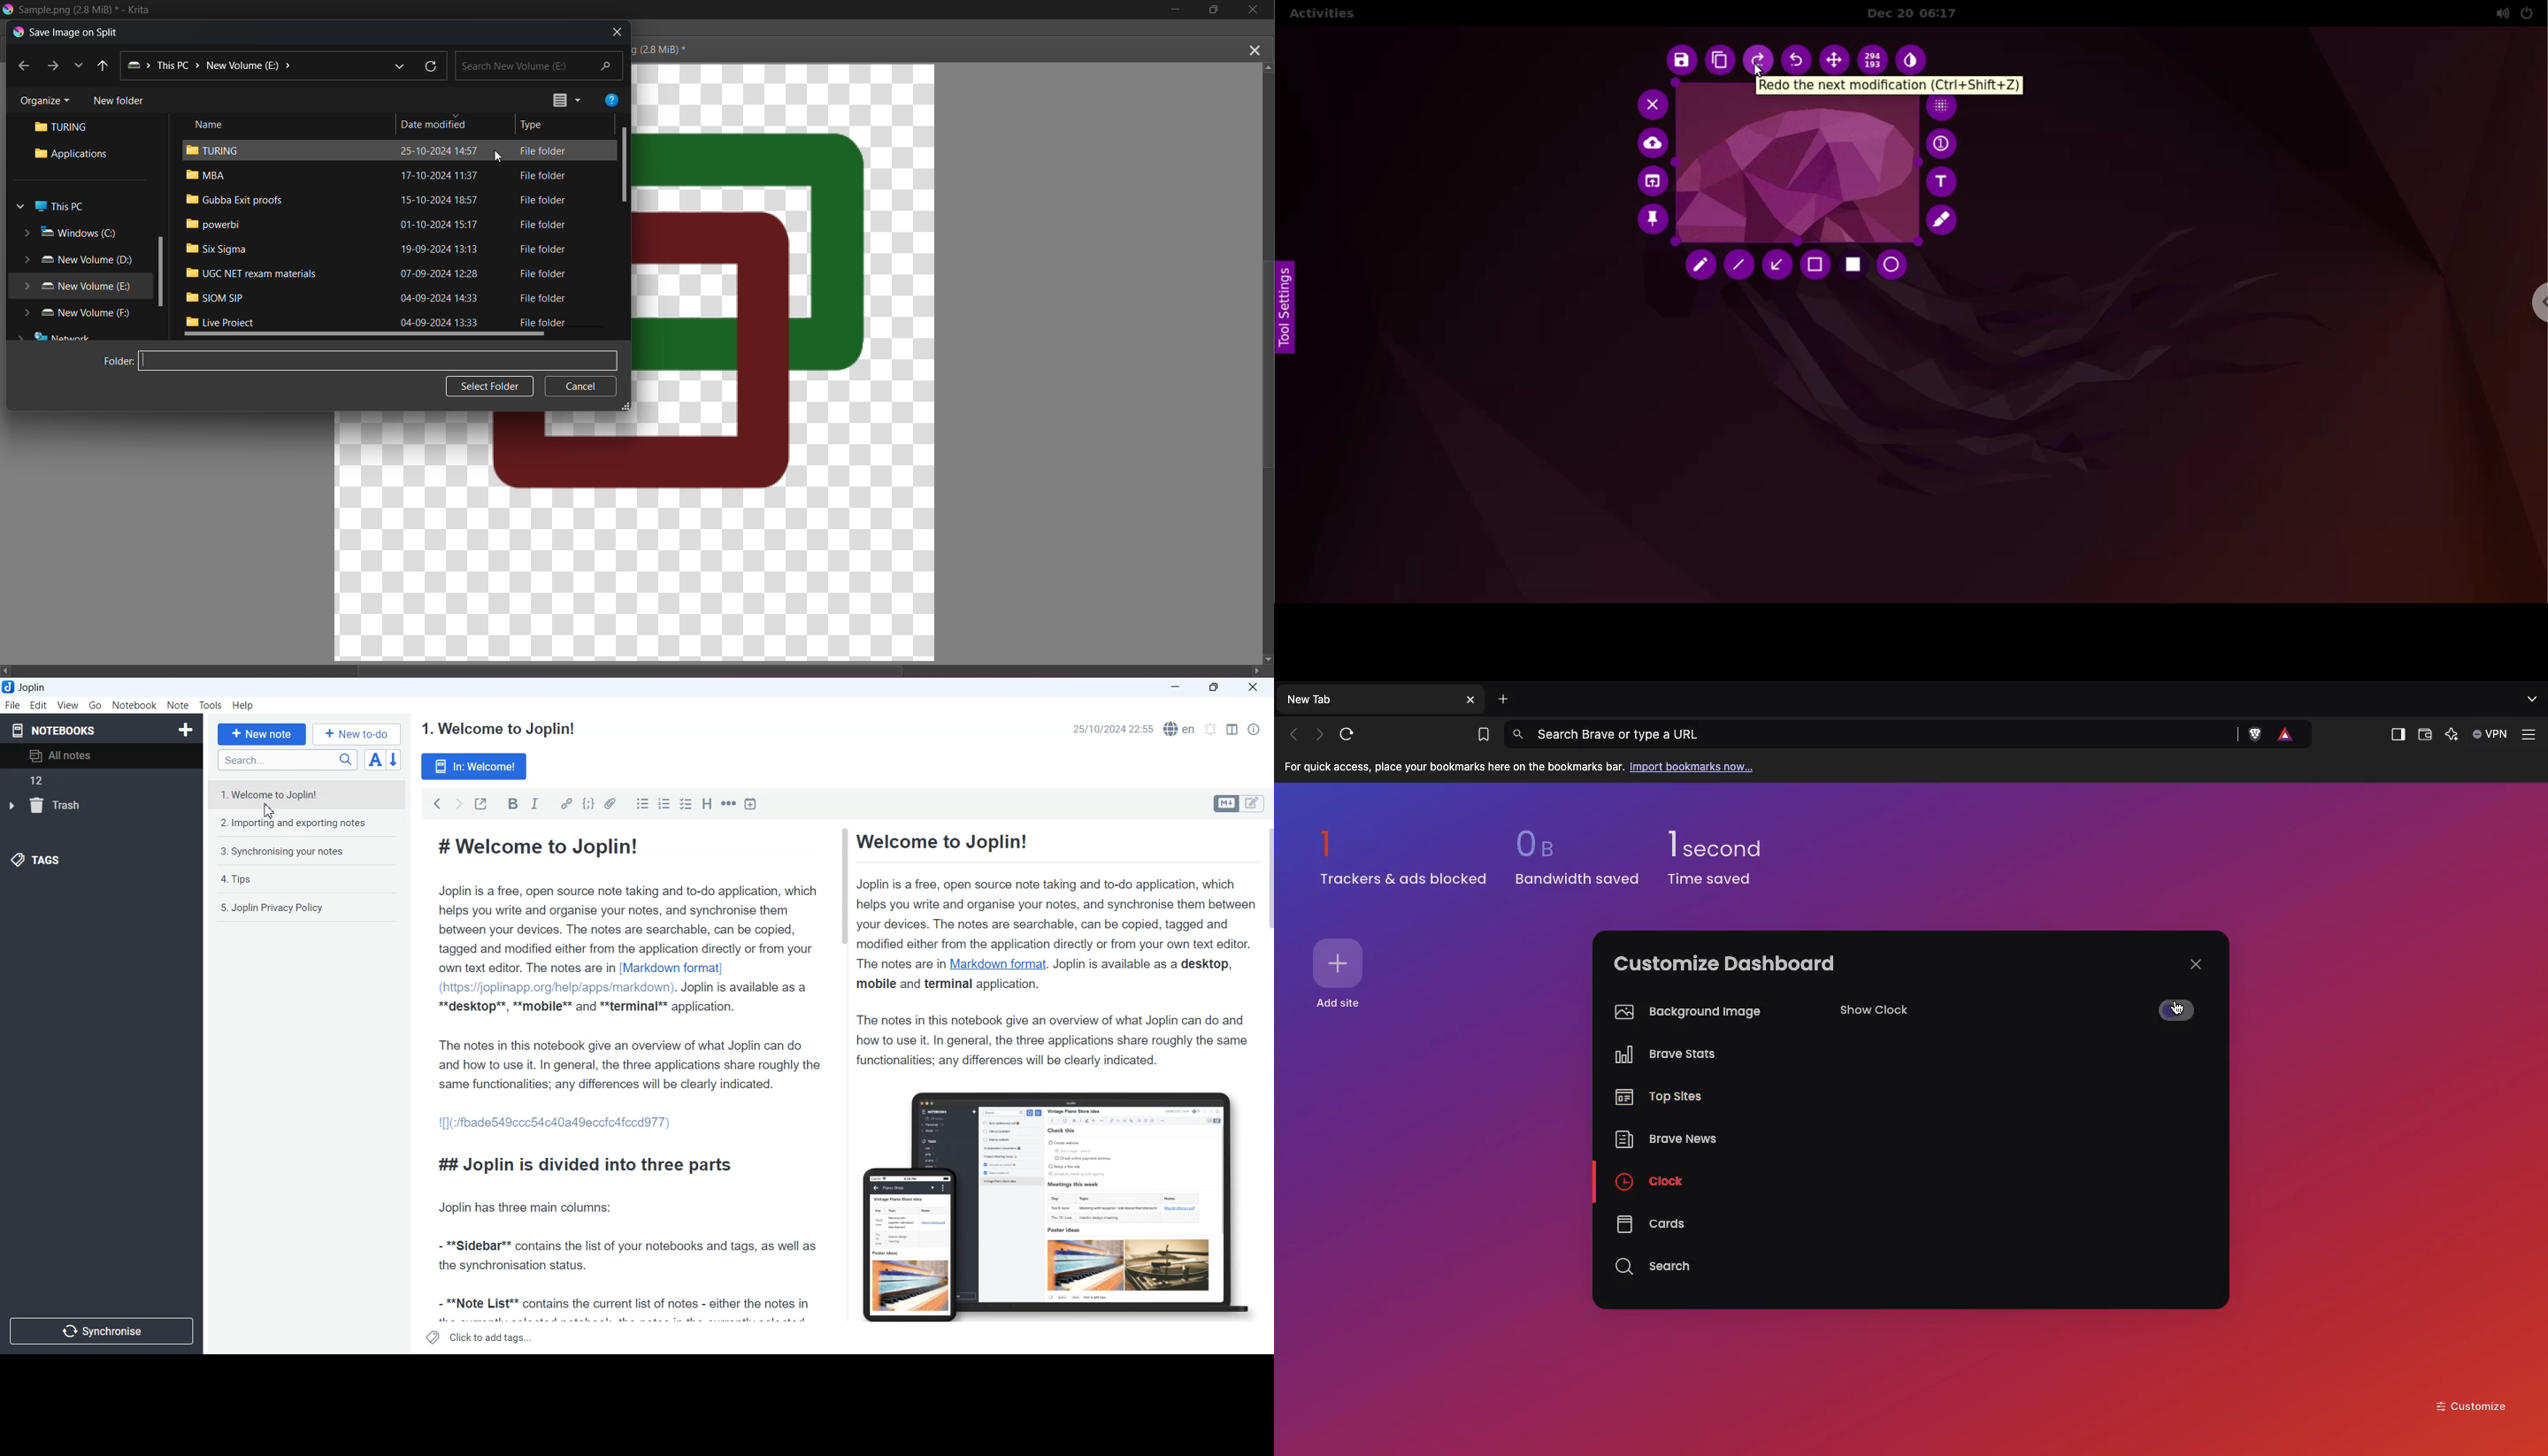  I want to click on + New note, so click(262, 734).